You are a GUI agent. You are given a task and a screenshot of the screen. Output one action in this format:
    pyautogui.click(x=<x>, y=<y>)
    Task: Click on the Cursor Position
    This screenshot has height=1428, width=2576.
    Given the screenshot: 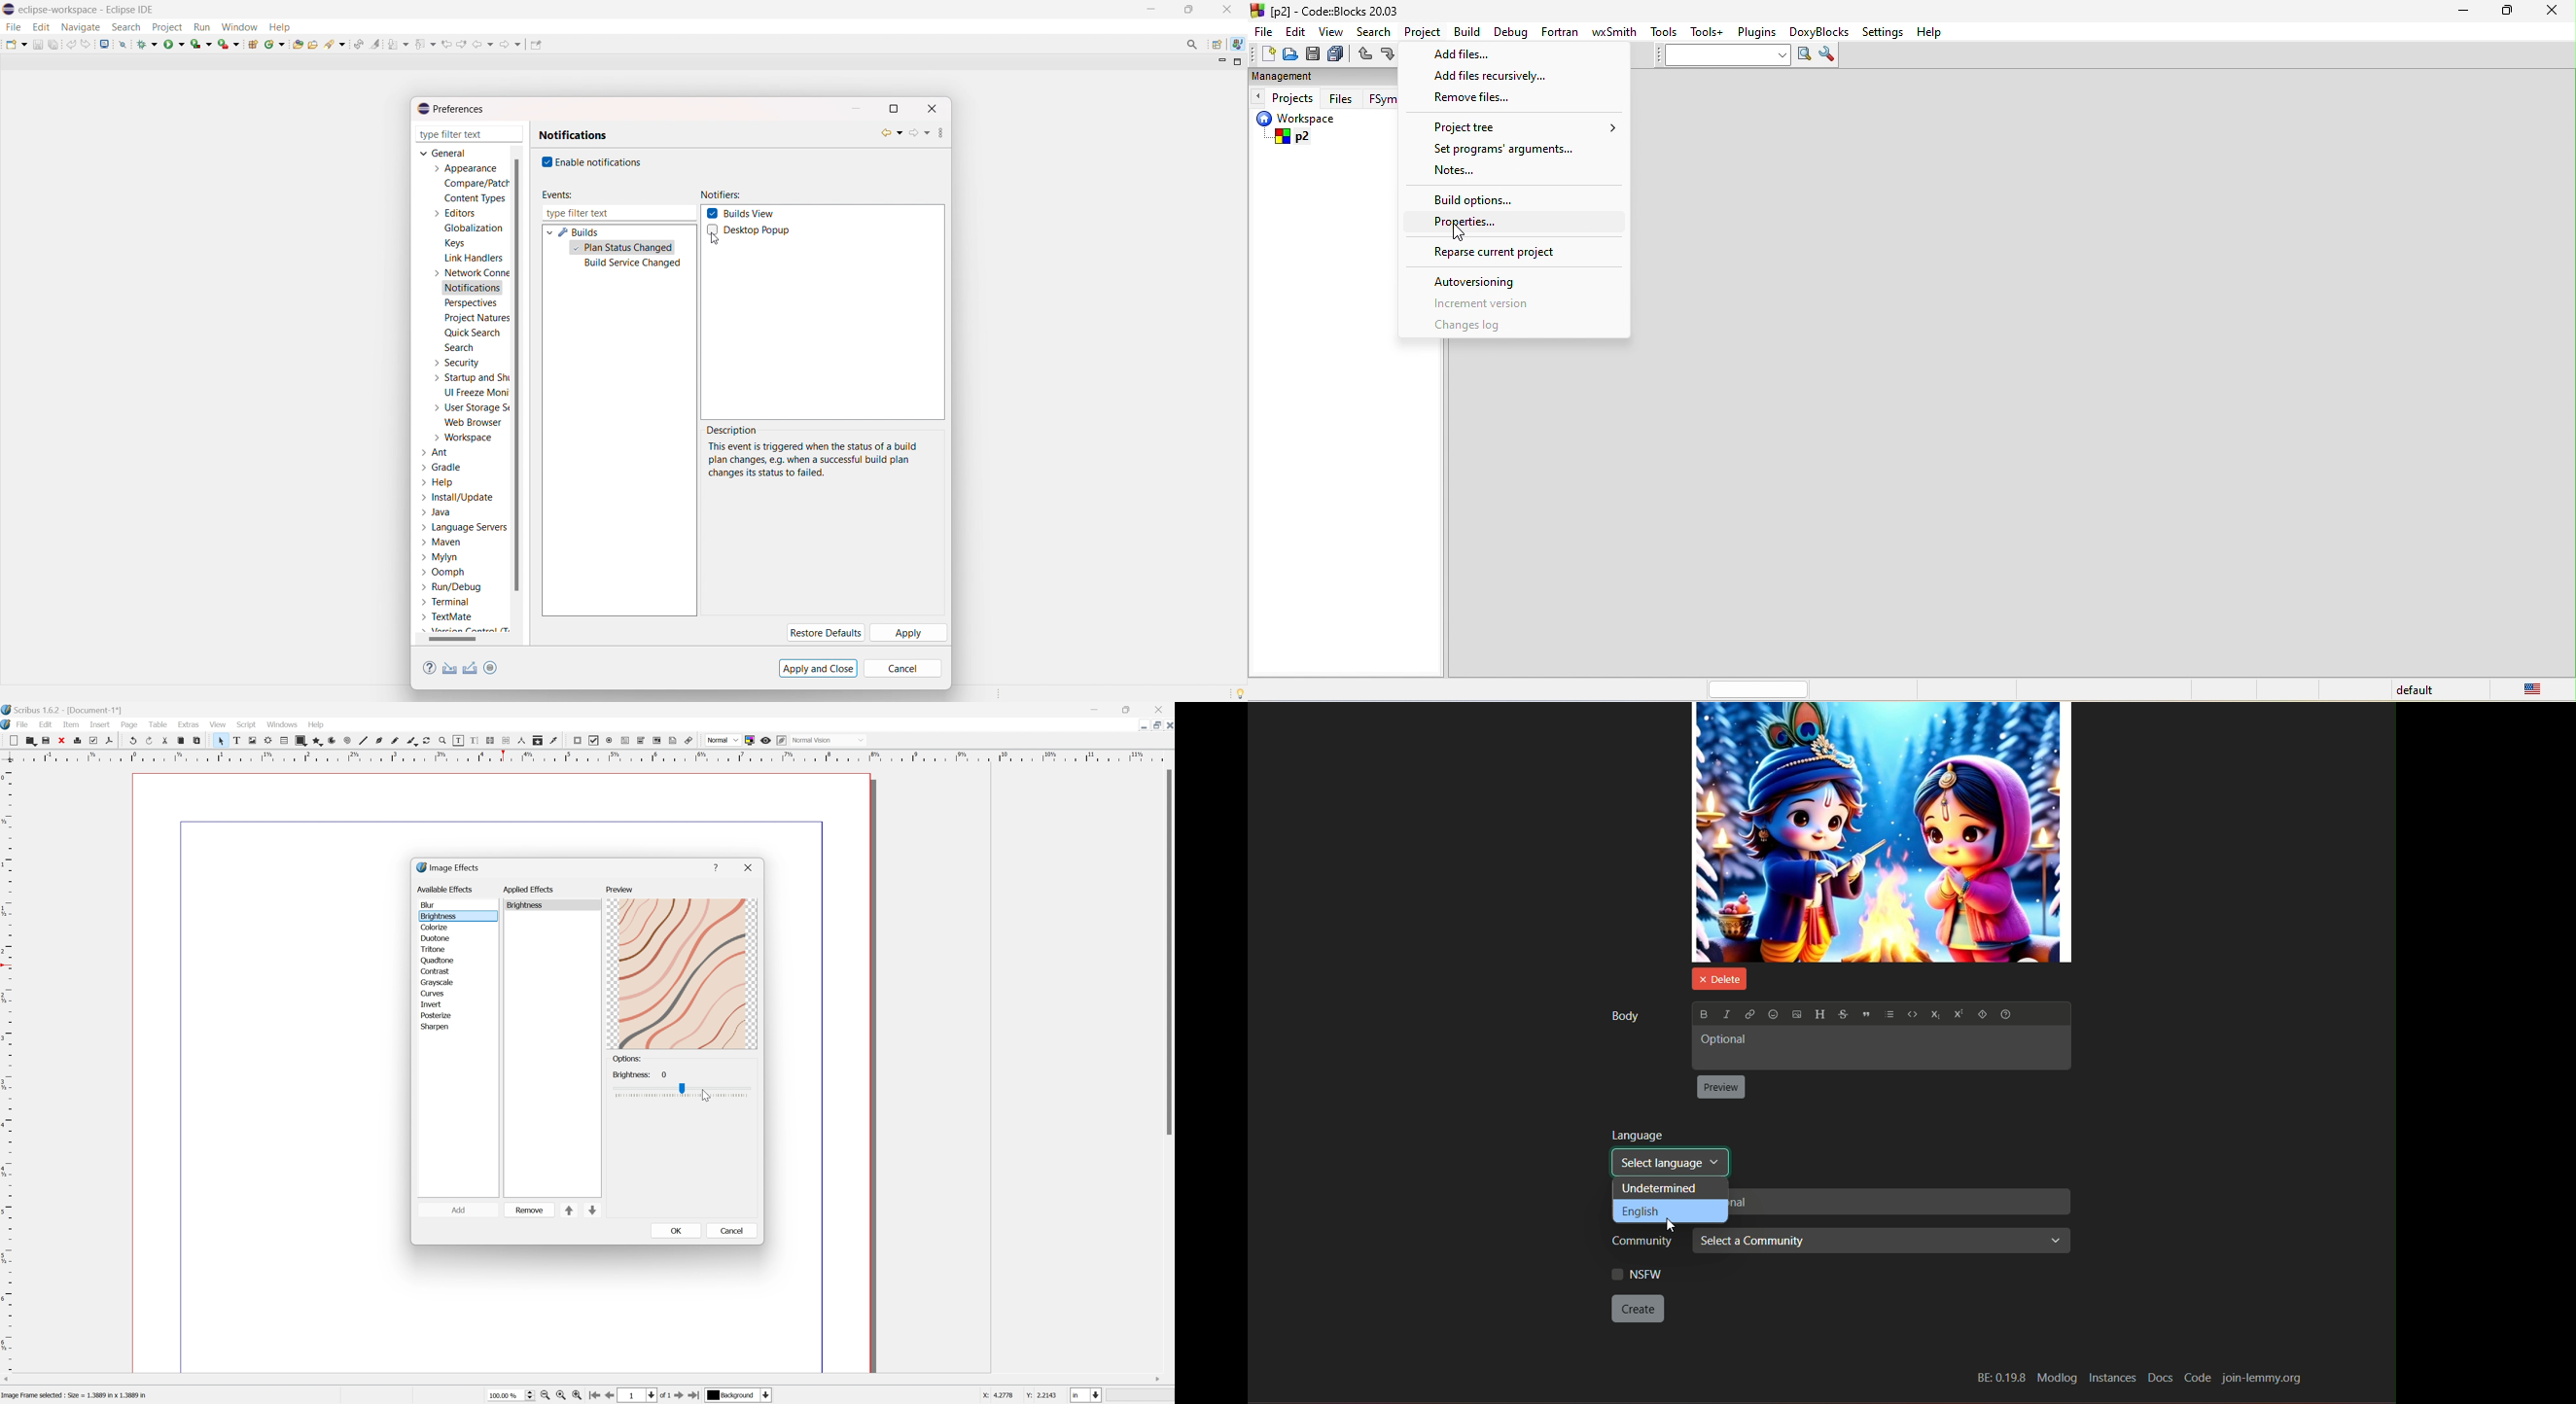 What is the action you would take?
    pyautogui.click(x=706, y=1097)
    